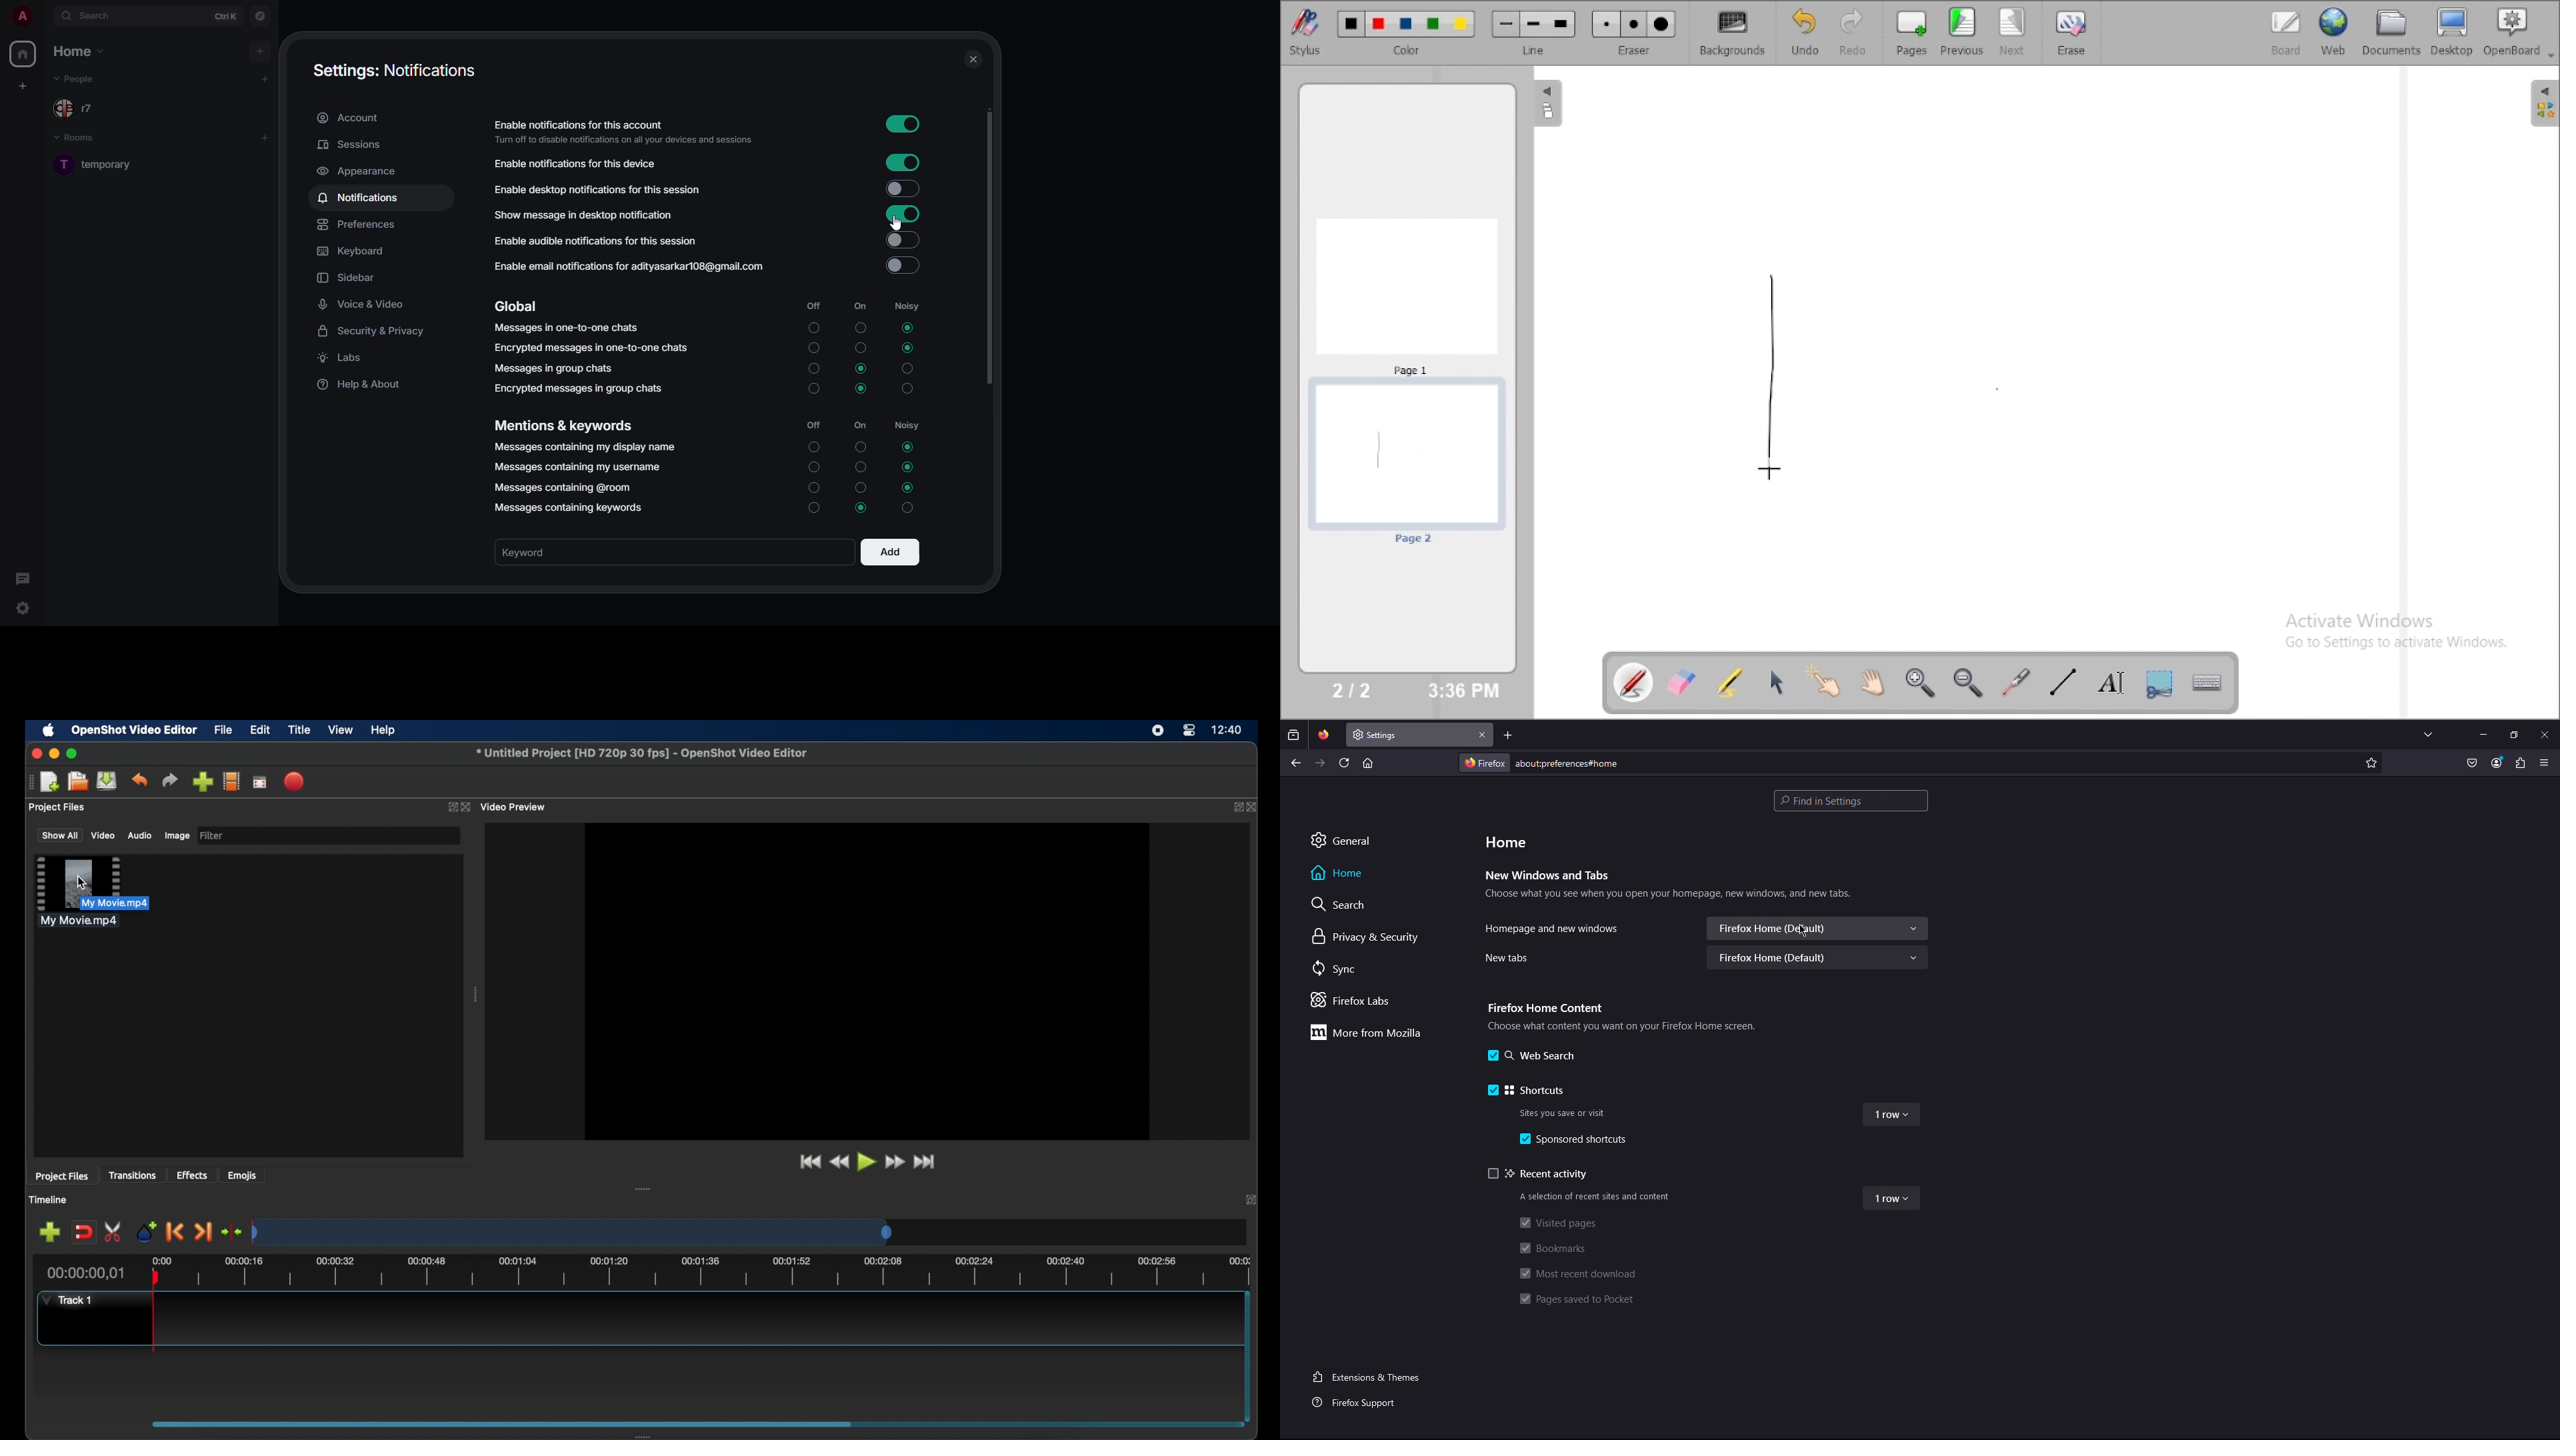 This screenshot has width=2576, height=1456. What do you see at coordinates (1341, 904) in the screenshot?
I see `Search` at bounding box center [1341, 904].